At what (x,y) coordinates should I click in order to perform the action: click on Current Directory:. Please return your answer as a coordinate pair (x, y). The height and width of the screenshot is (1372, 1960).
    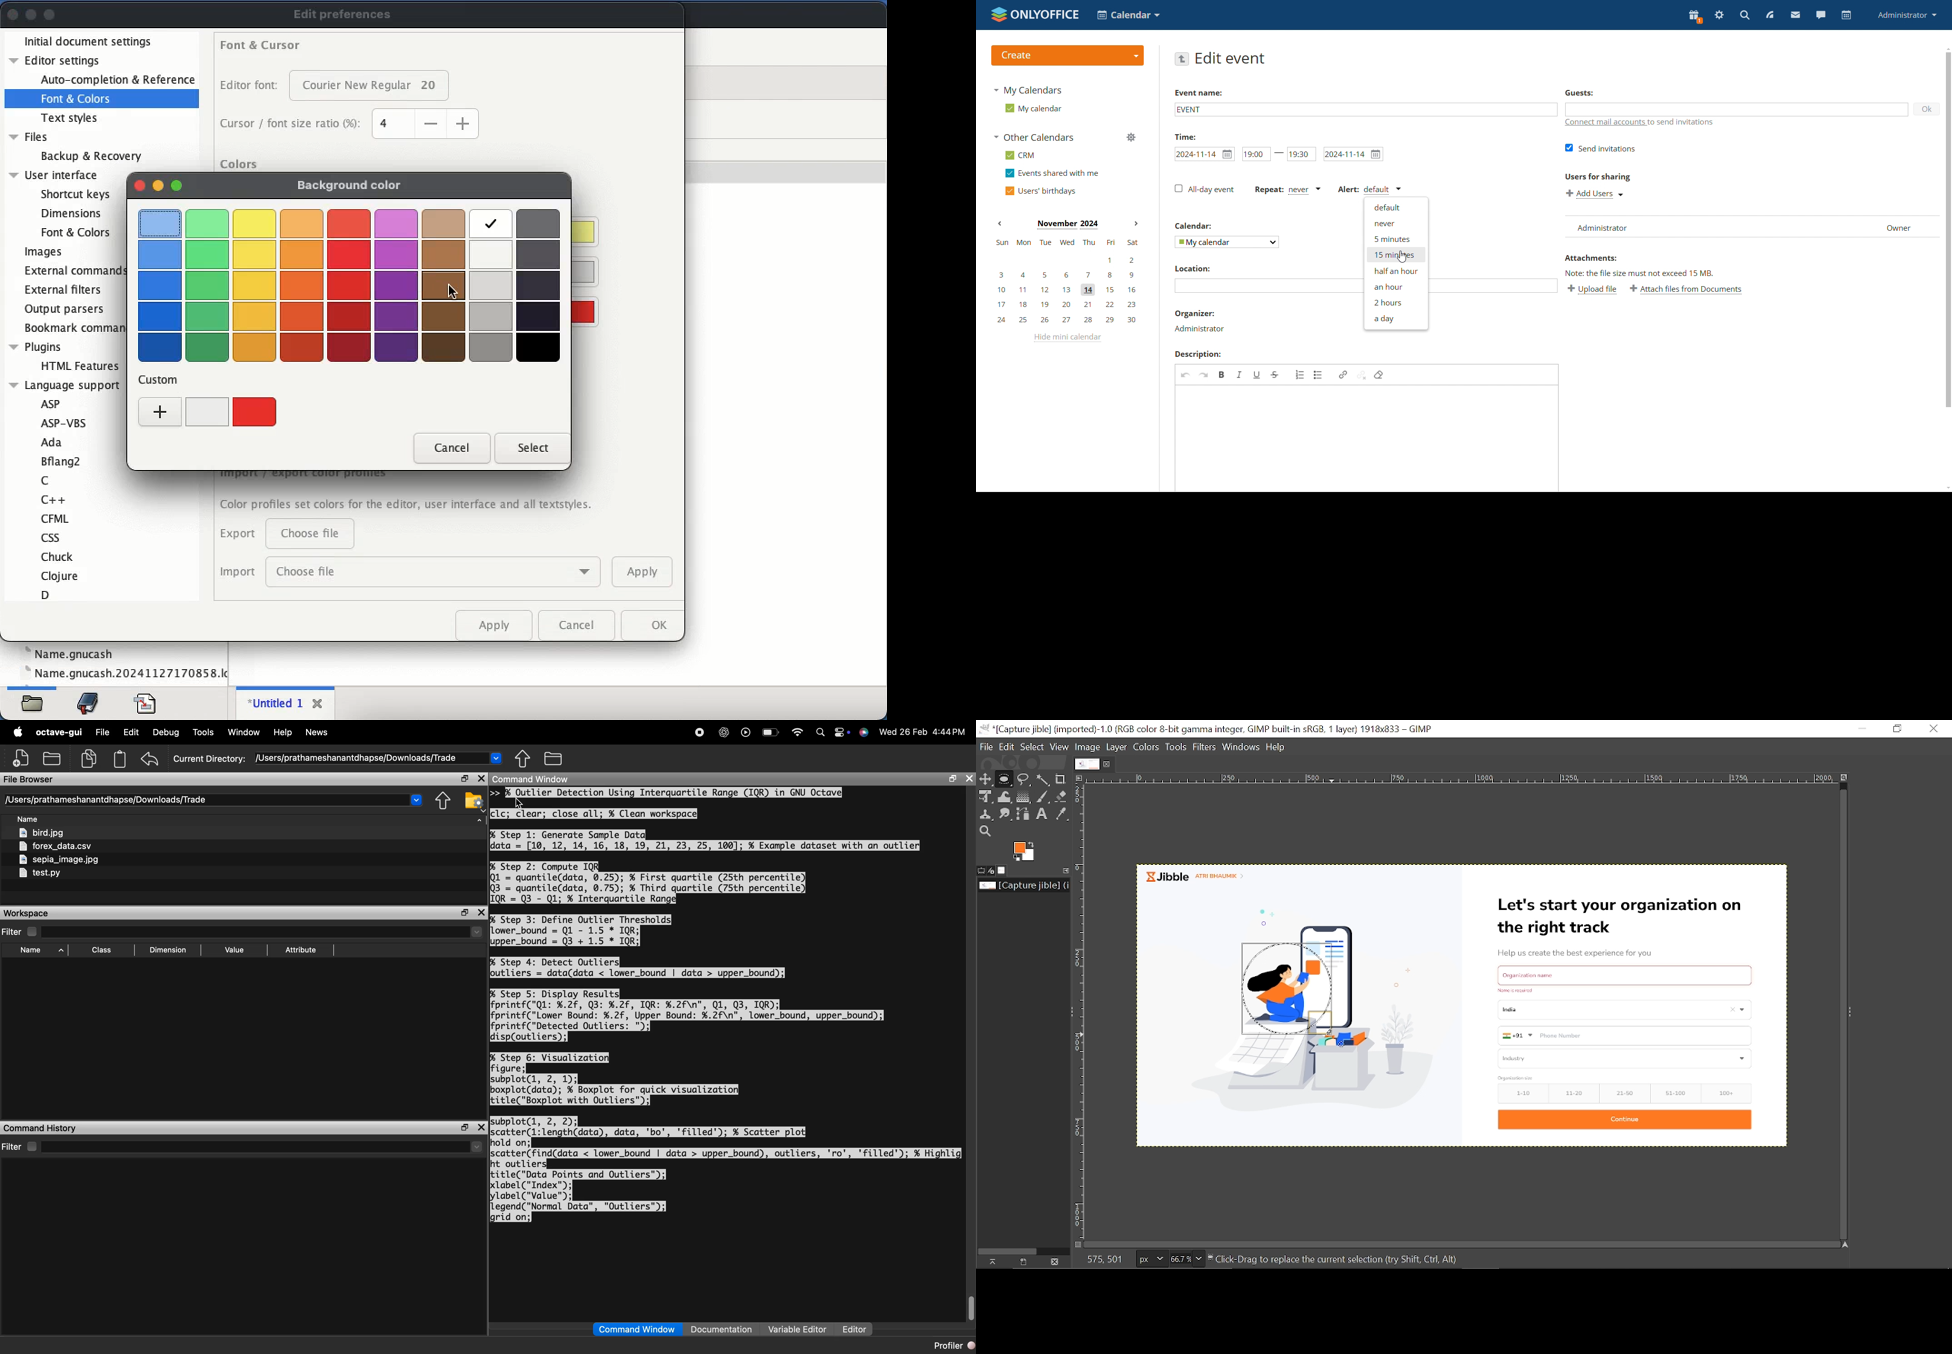
    Looking at the image, I should click on (211, 760).